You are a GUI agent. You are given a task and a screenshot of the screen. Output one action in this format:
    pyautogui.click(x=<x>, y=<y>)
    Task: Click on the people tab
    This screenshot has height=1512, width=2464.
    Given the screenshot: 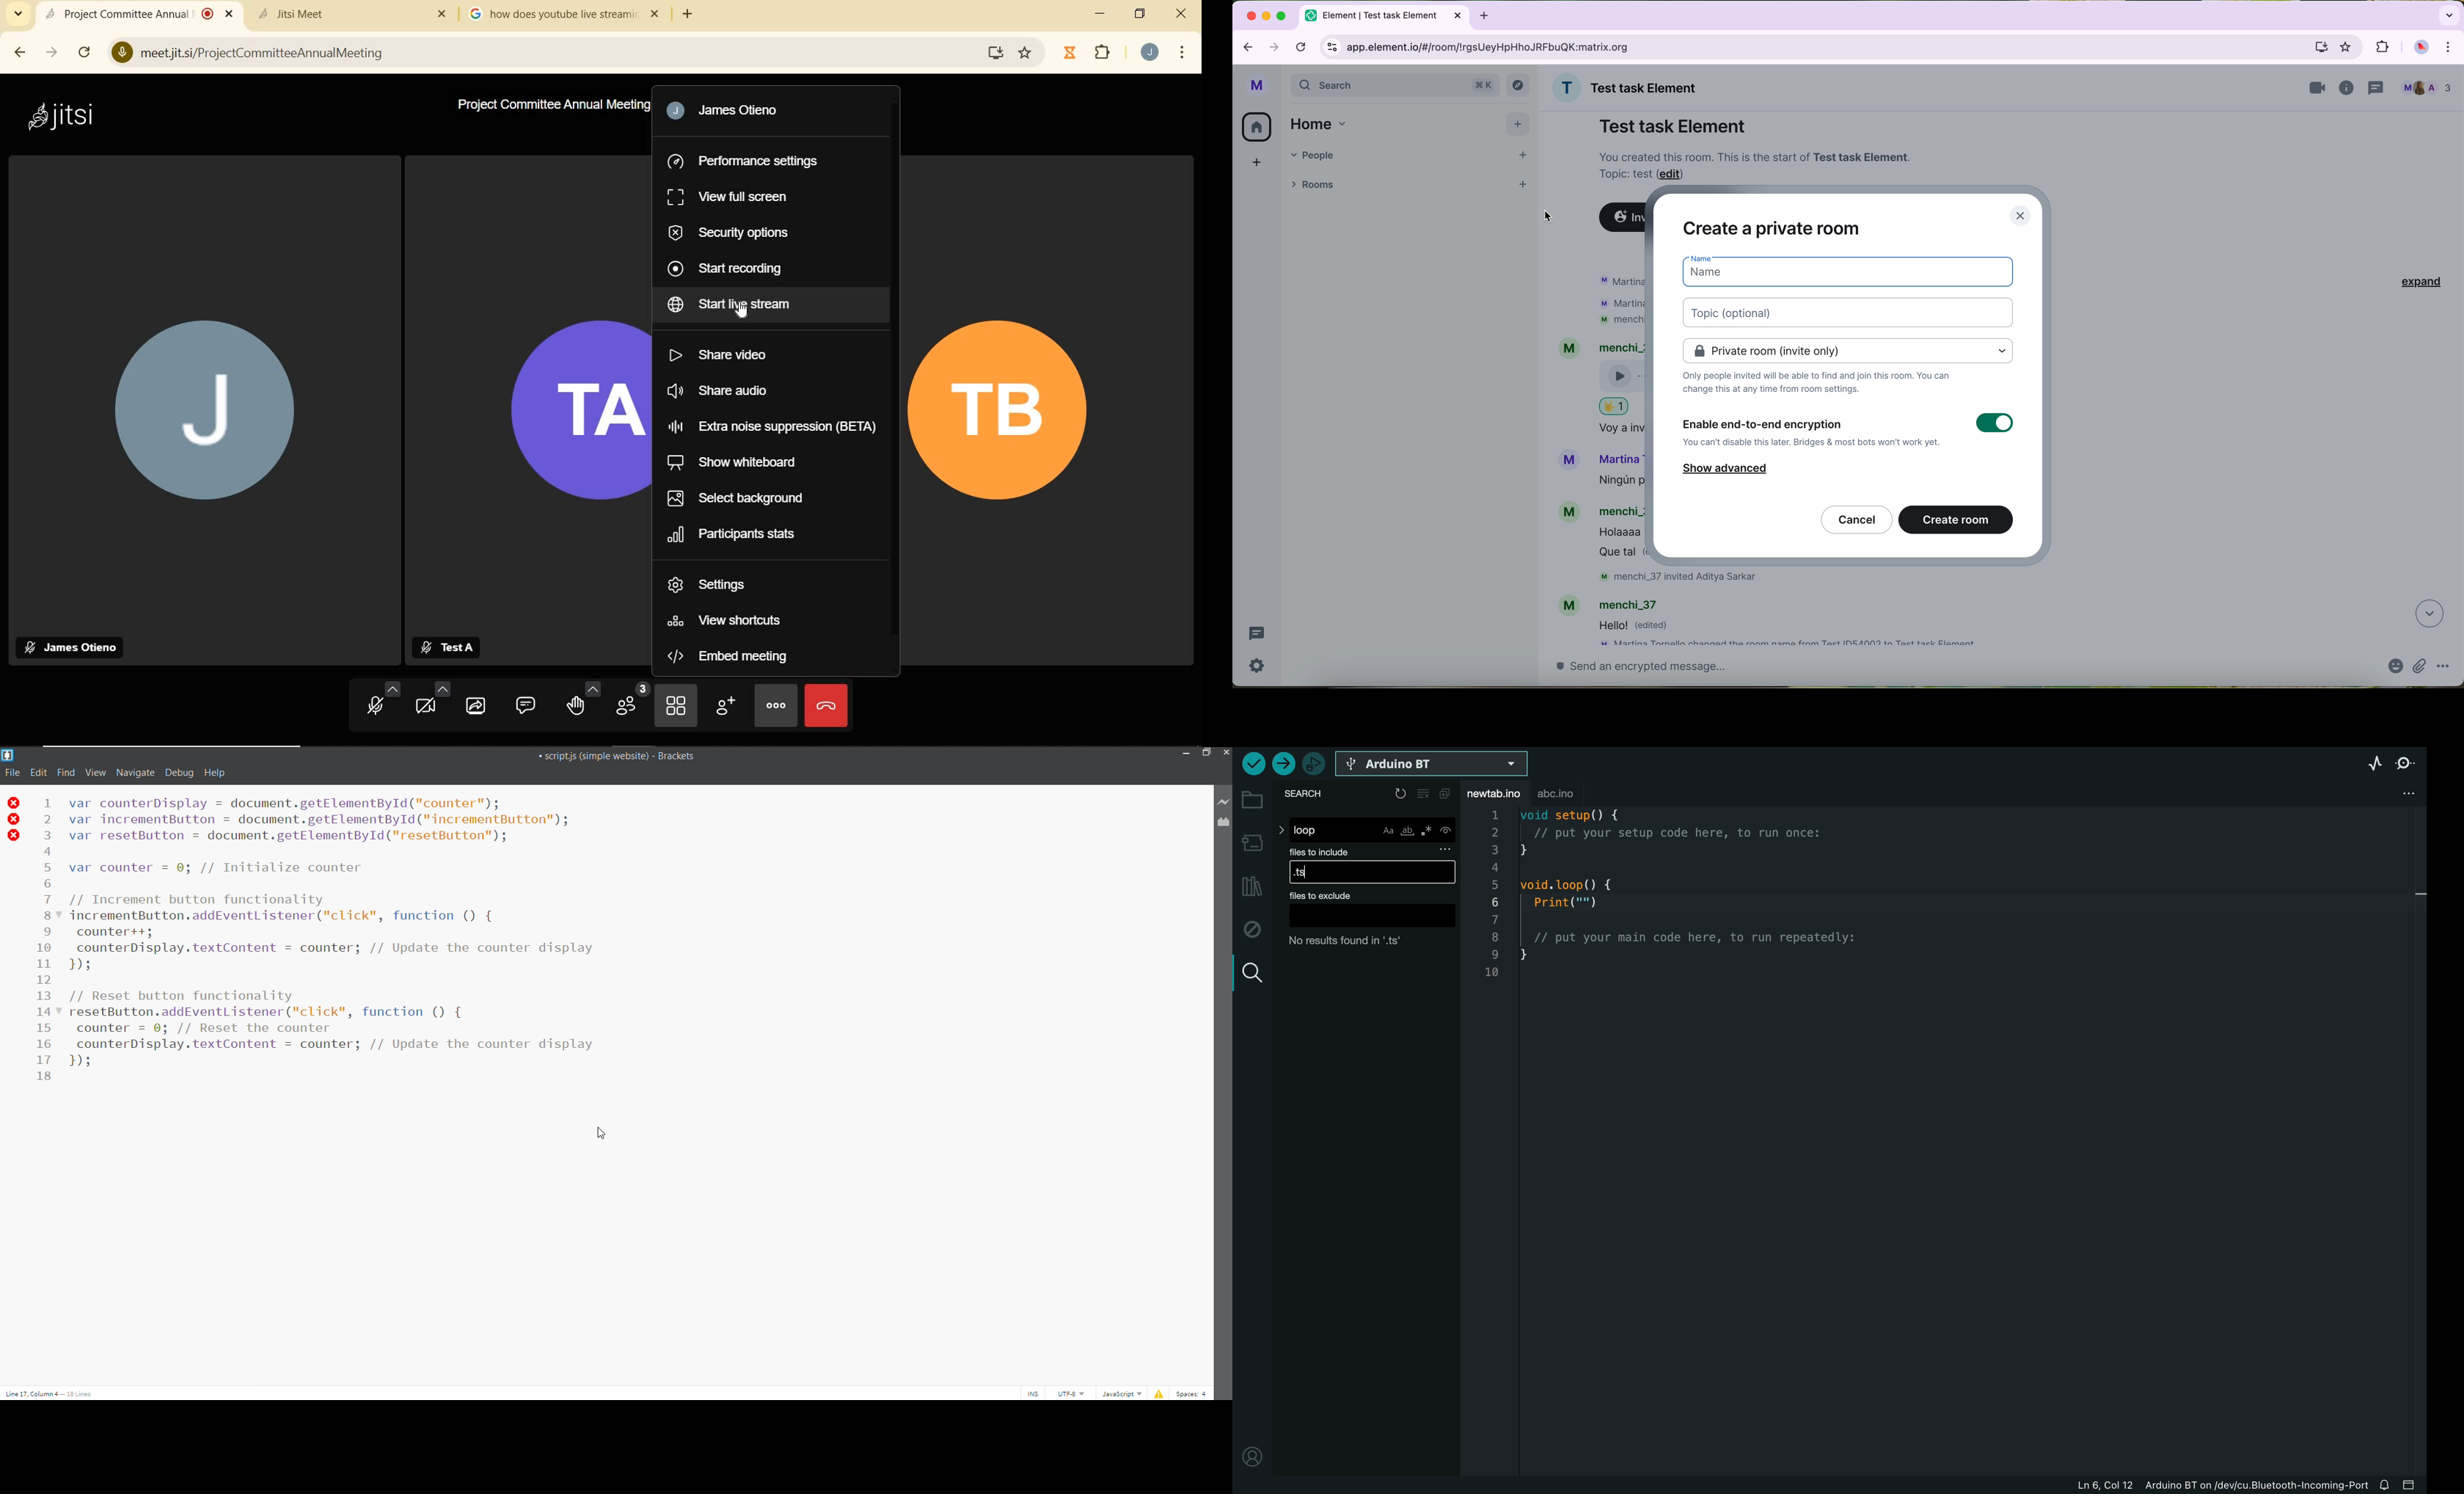 What is the action you would take?
    pyautogui.click(x=1411, y=155)
    